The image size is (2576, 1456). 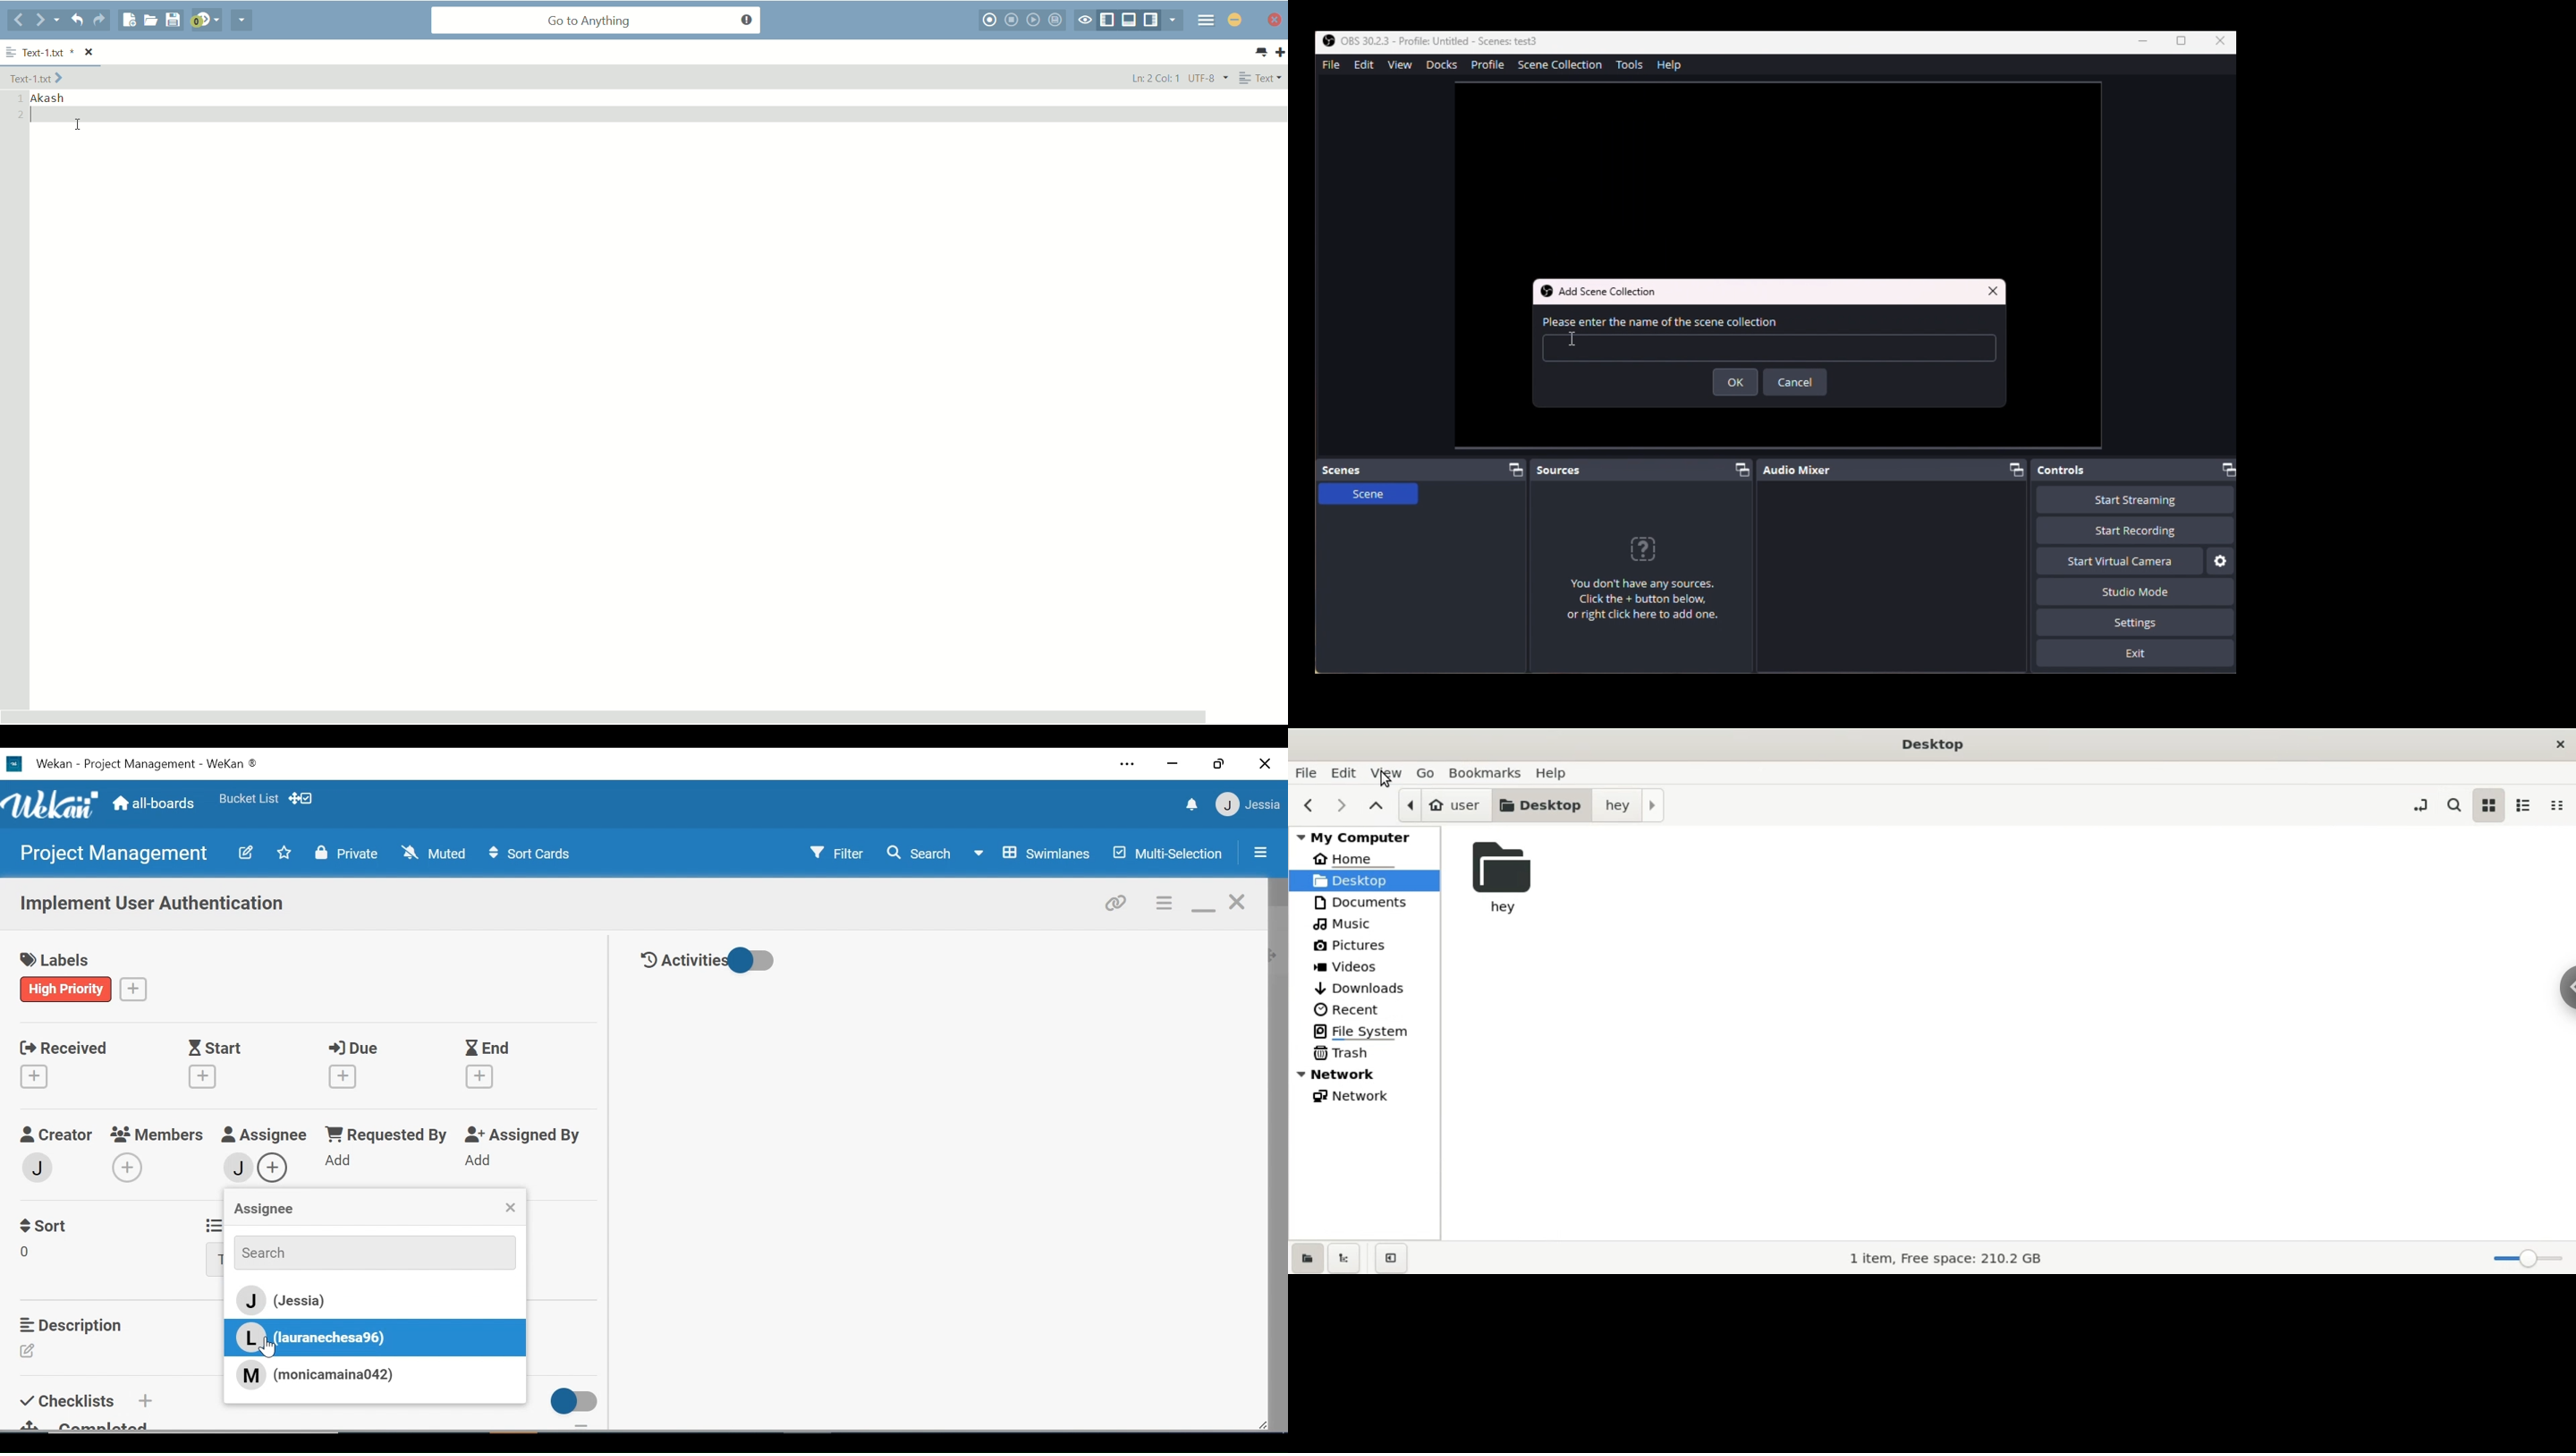 What do you see at coordinates (1424, 469) in the screenshot?
I see `Scenes` at bounding box center [1424, 469].